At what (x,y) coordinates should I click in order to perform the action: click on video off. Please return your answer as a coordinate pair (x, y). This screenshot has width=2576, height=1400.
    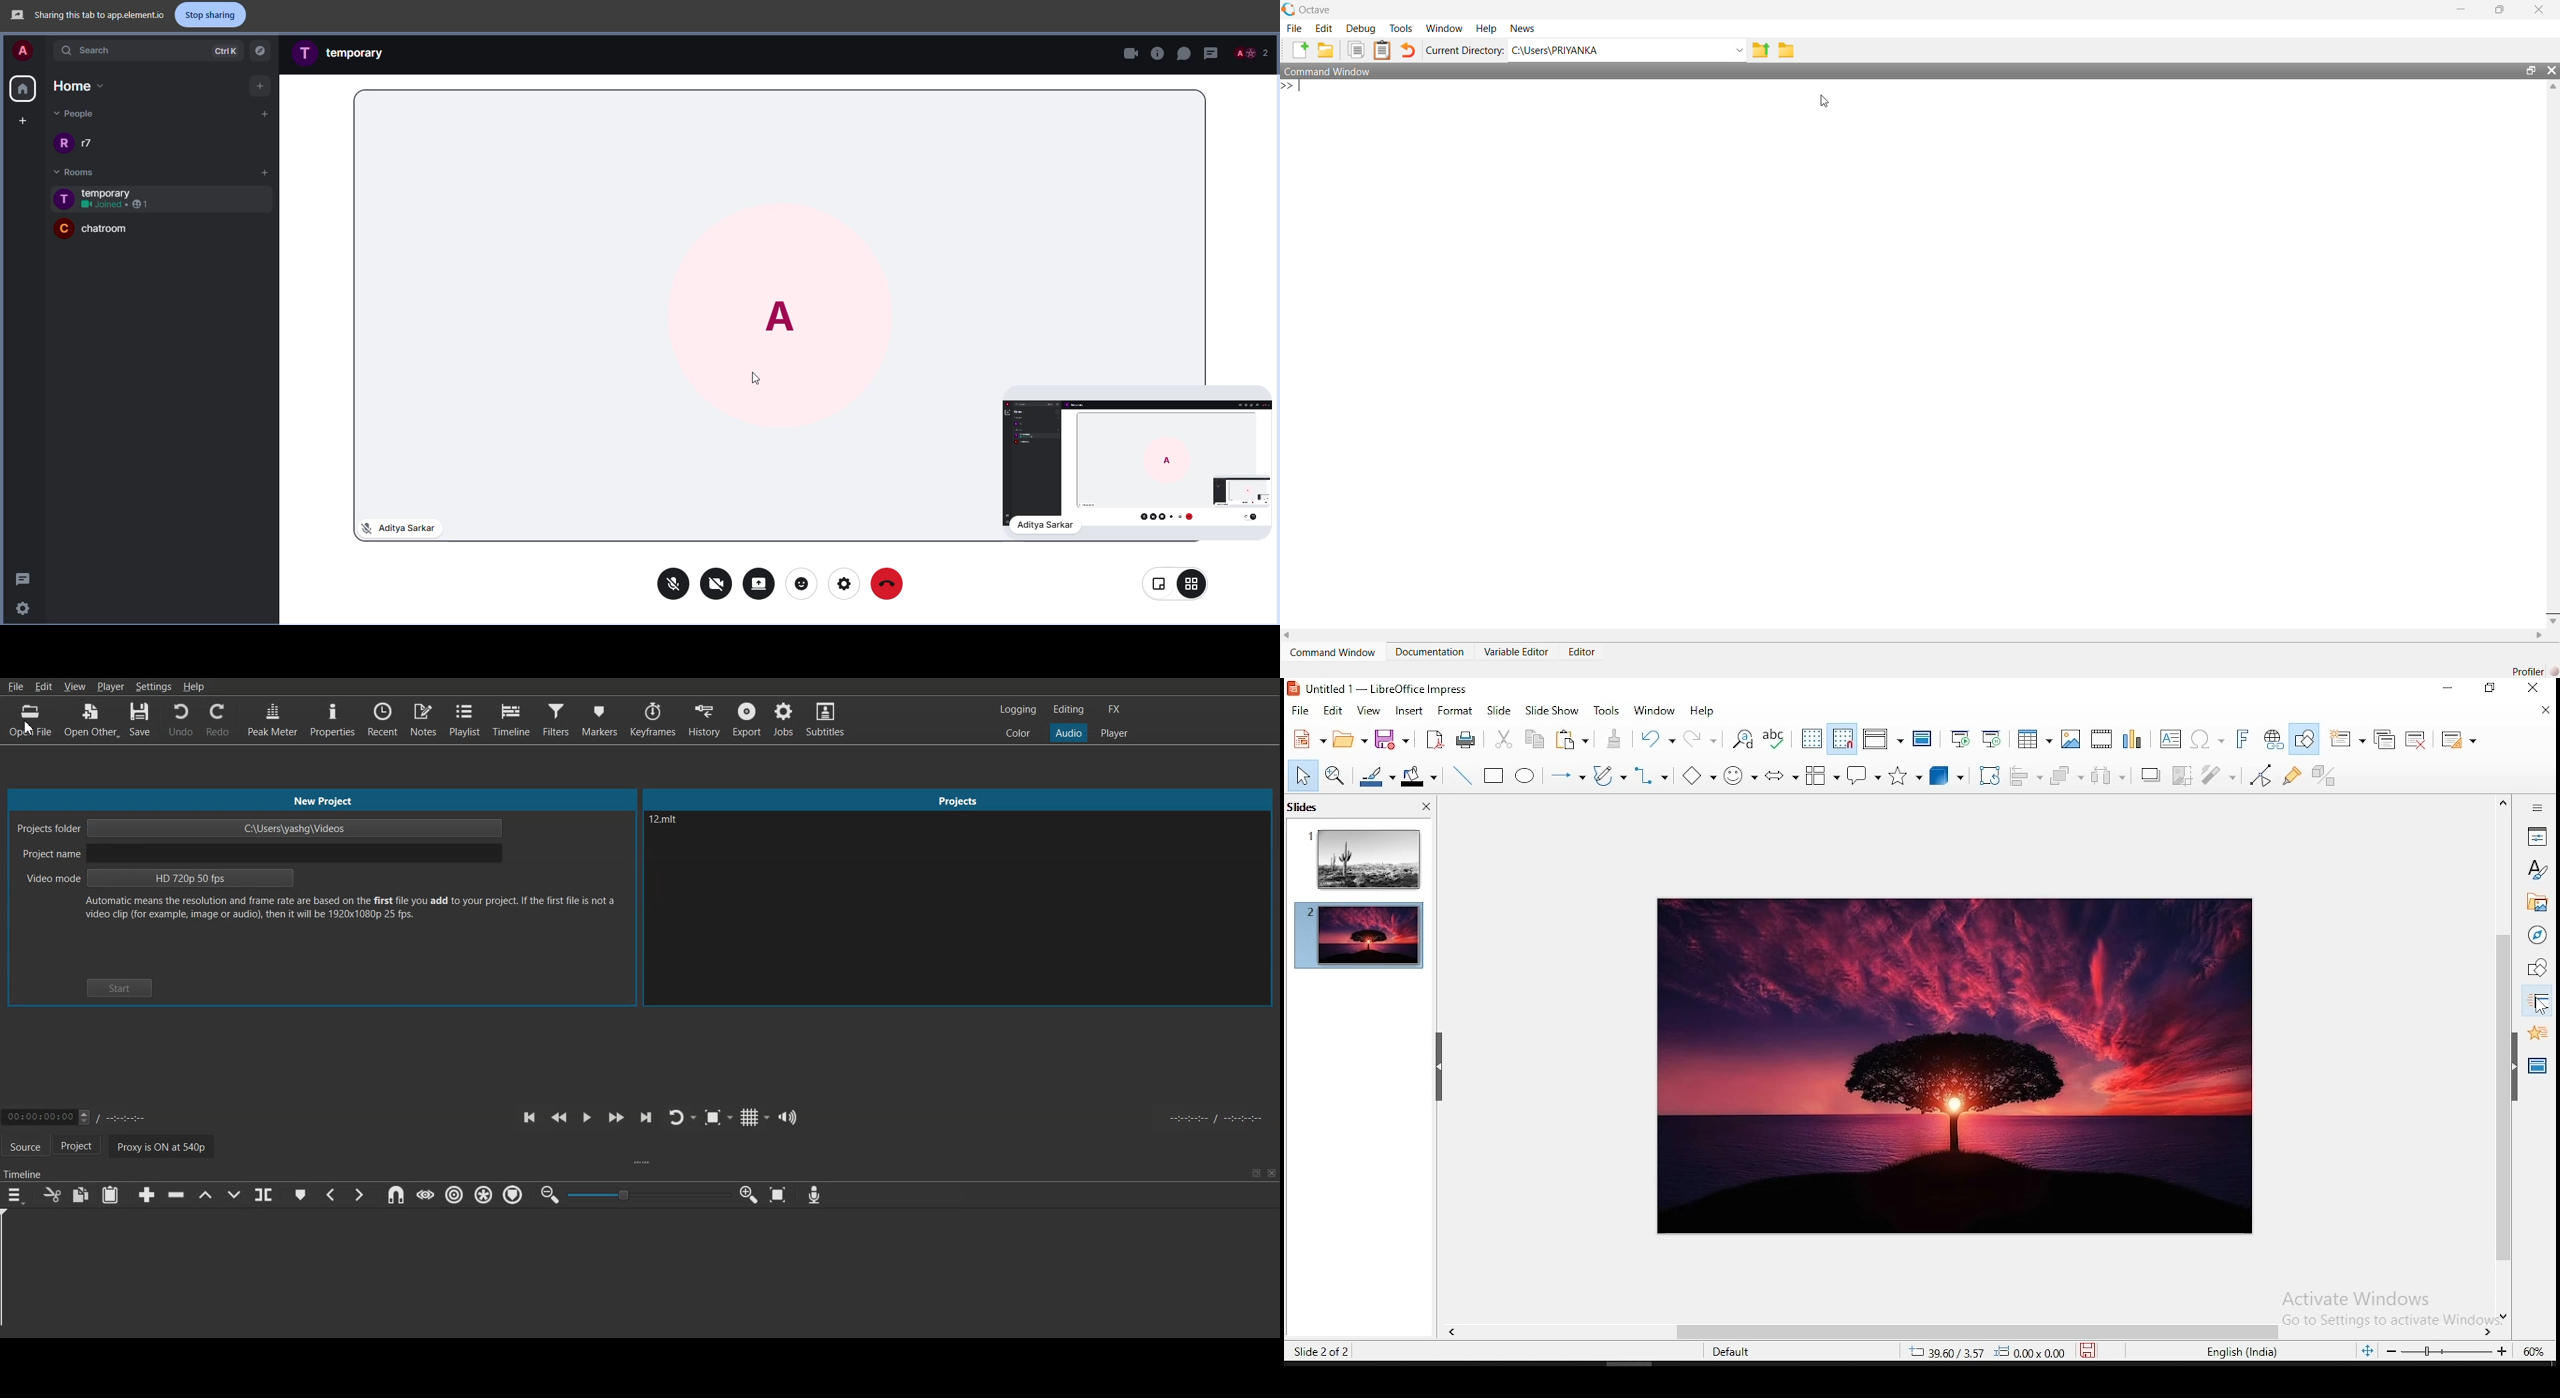
    Looking at the image, I should click on (717, 583).